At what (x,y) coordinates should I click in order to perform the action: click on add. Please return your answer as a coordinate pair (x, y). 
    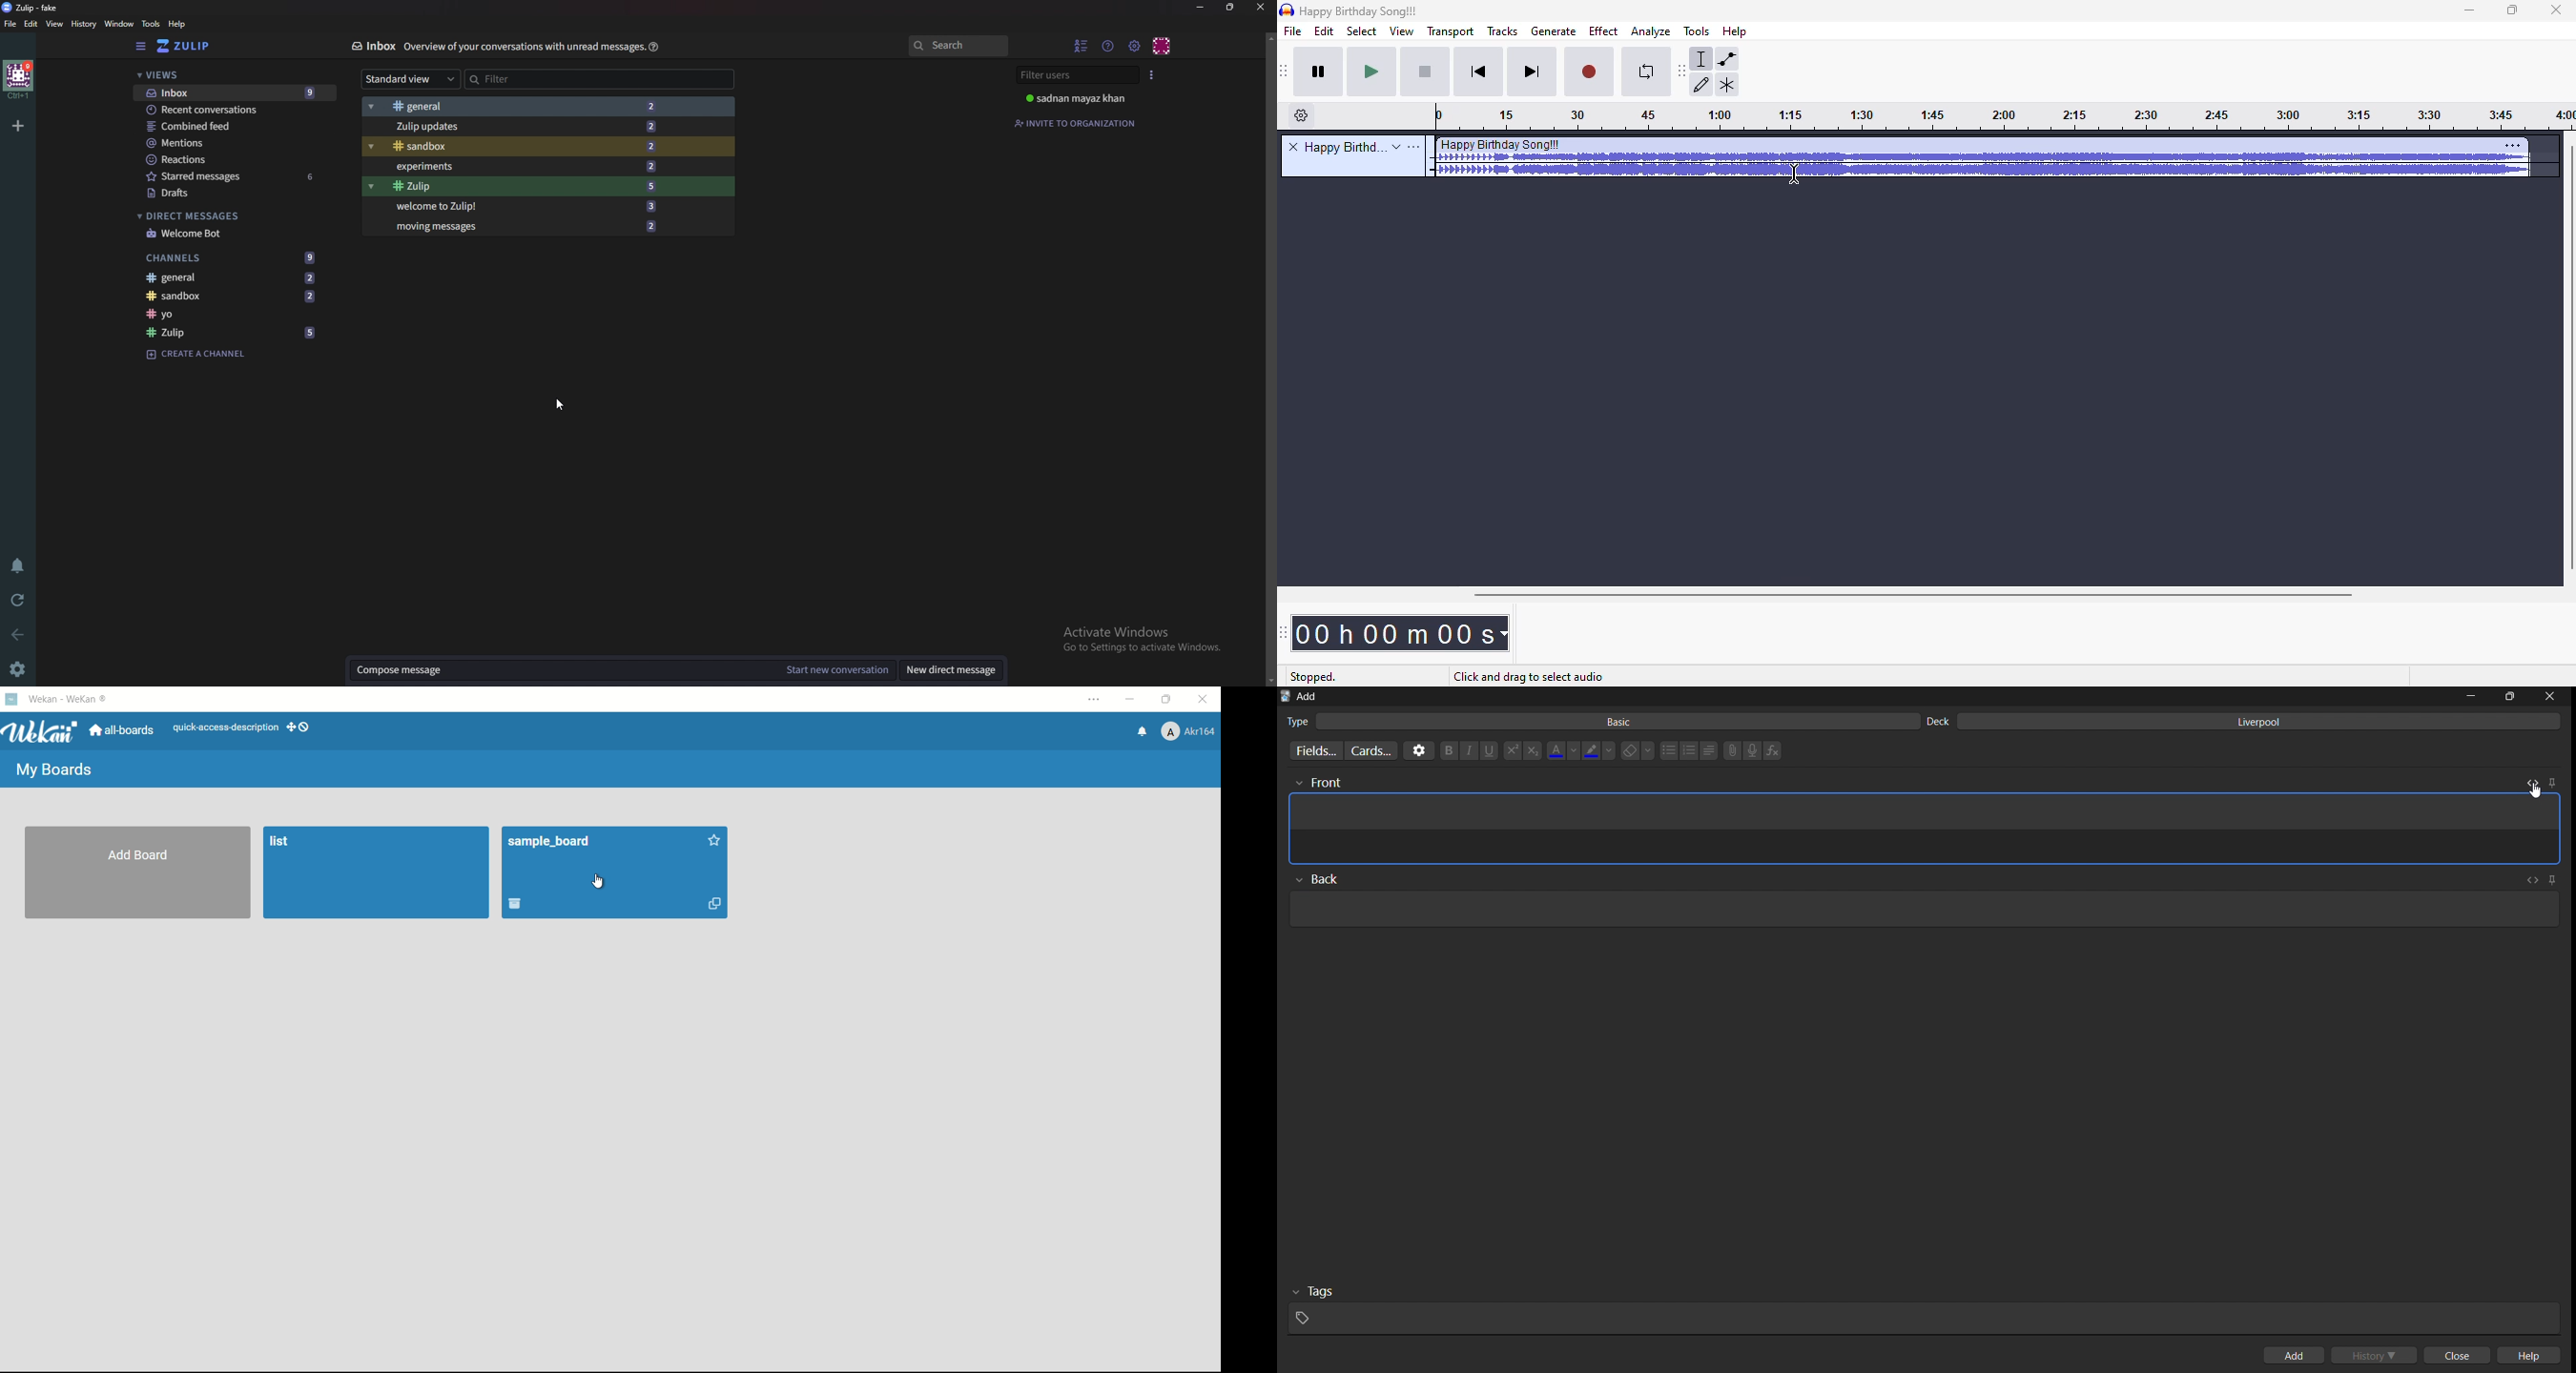
    Looking at the image, I should click on (2297, 1355).